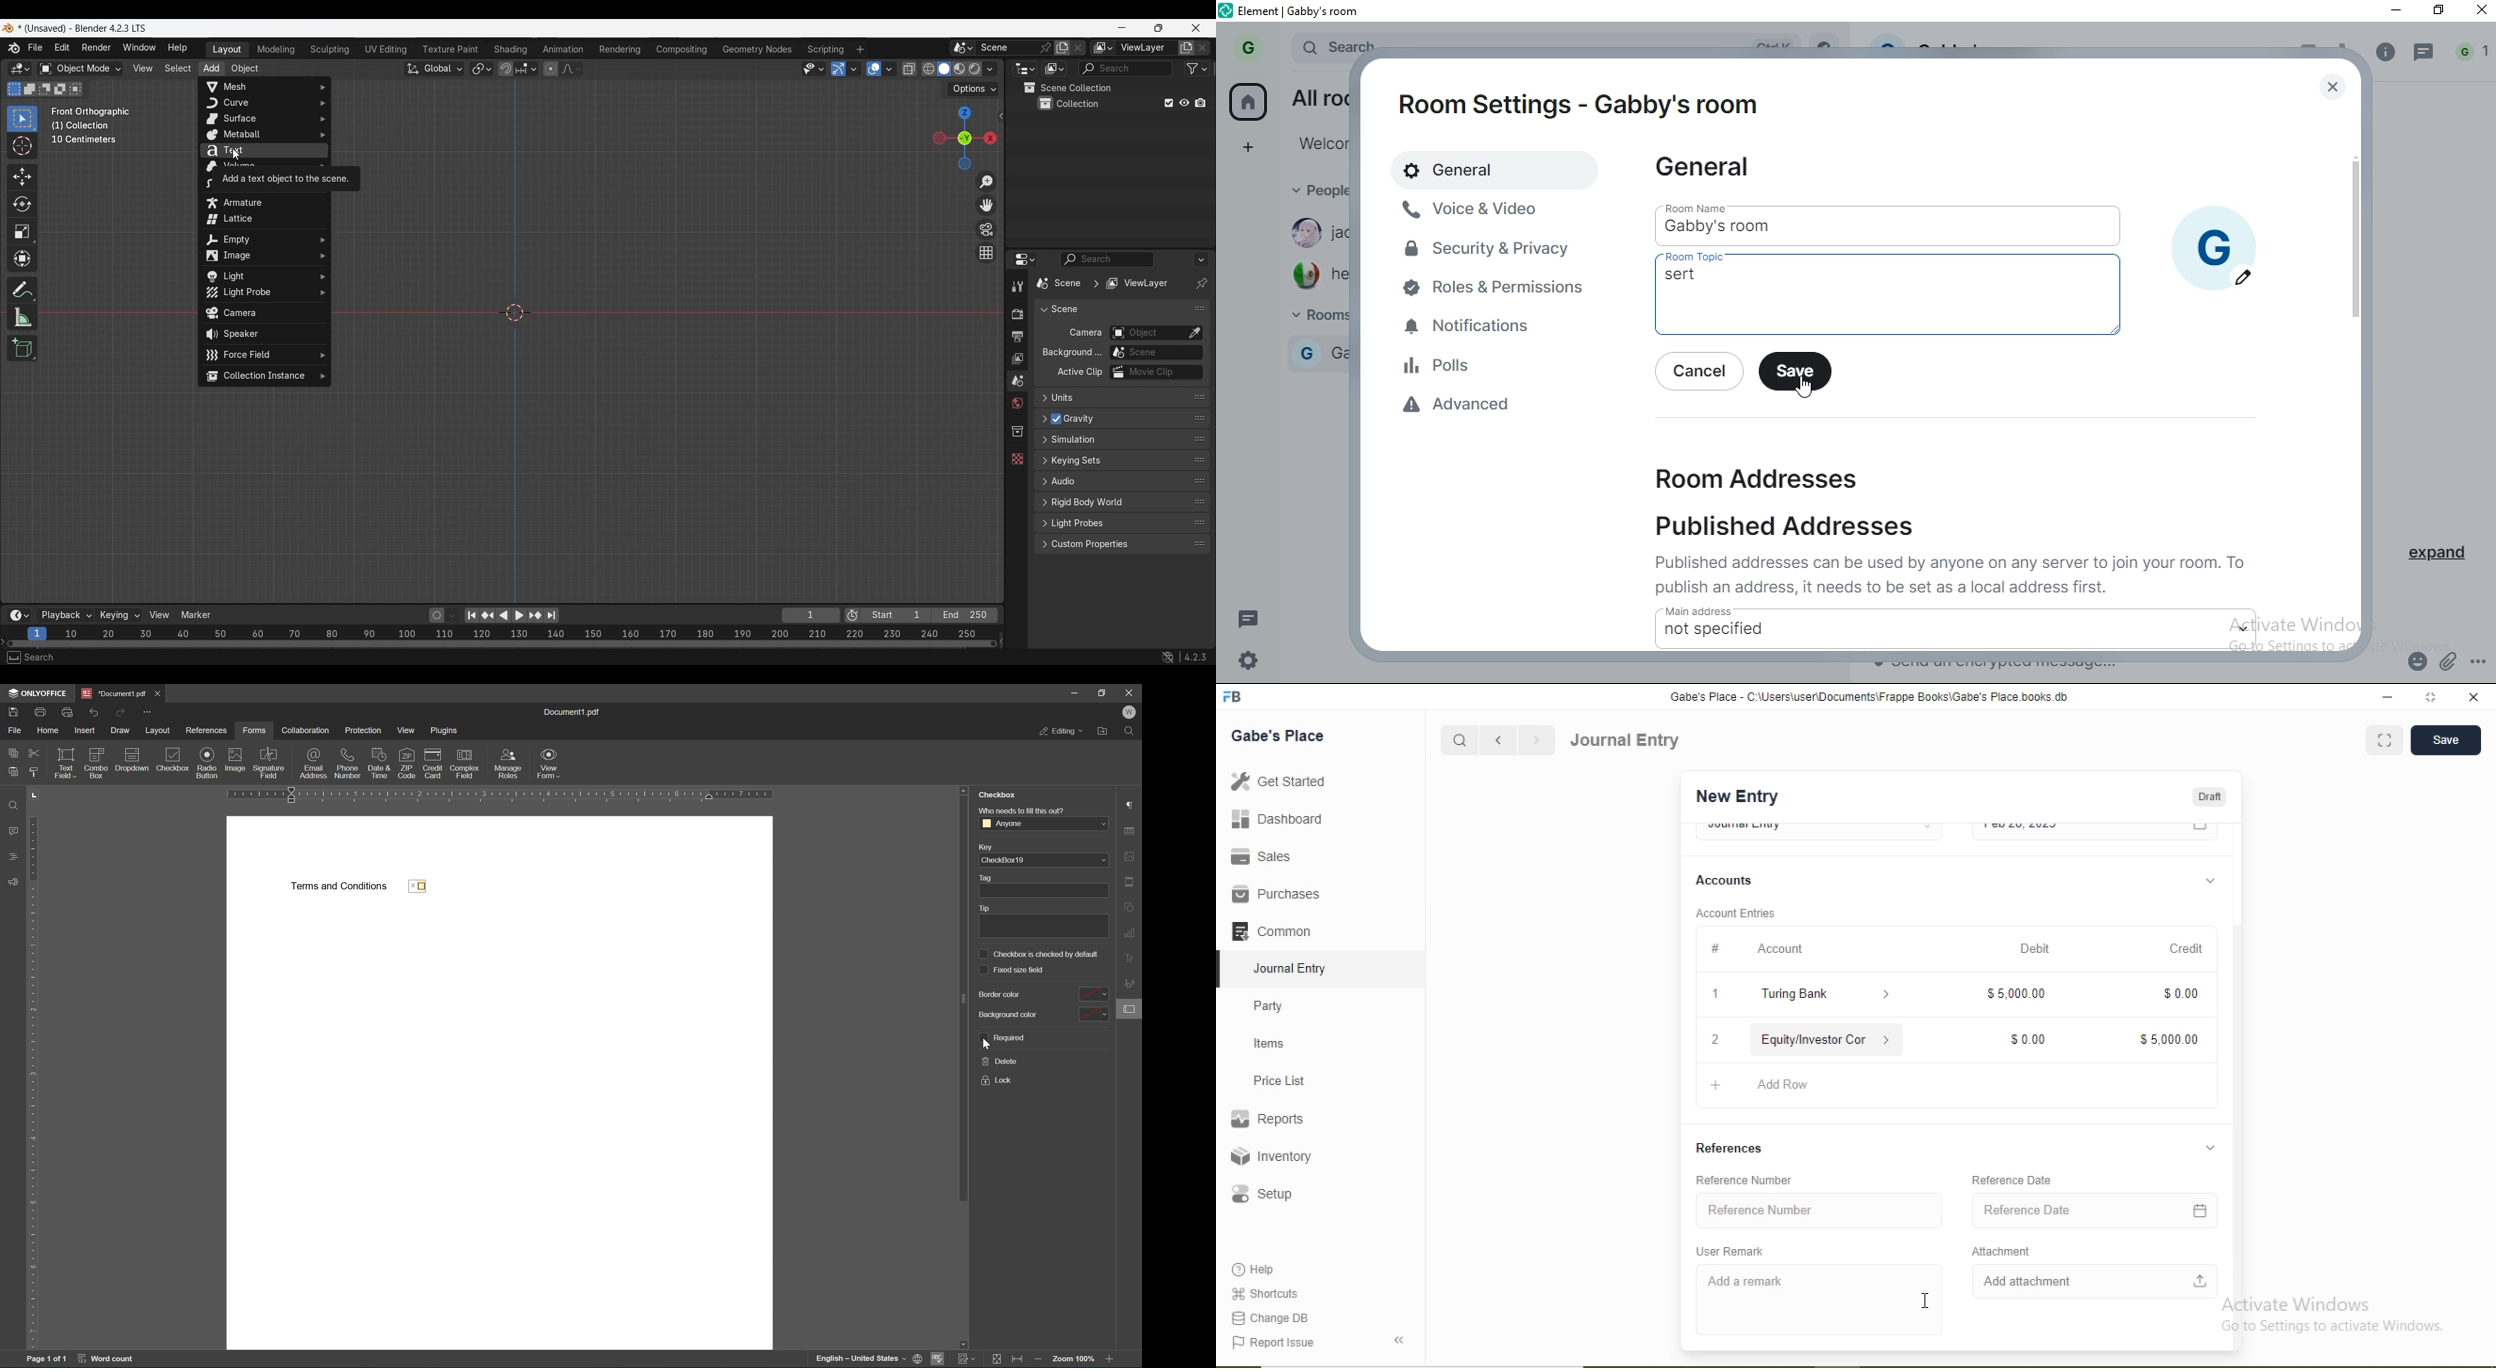  I want to click on Setup, so click(1261, 1194).